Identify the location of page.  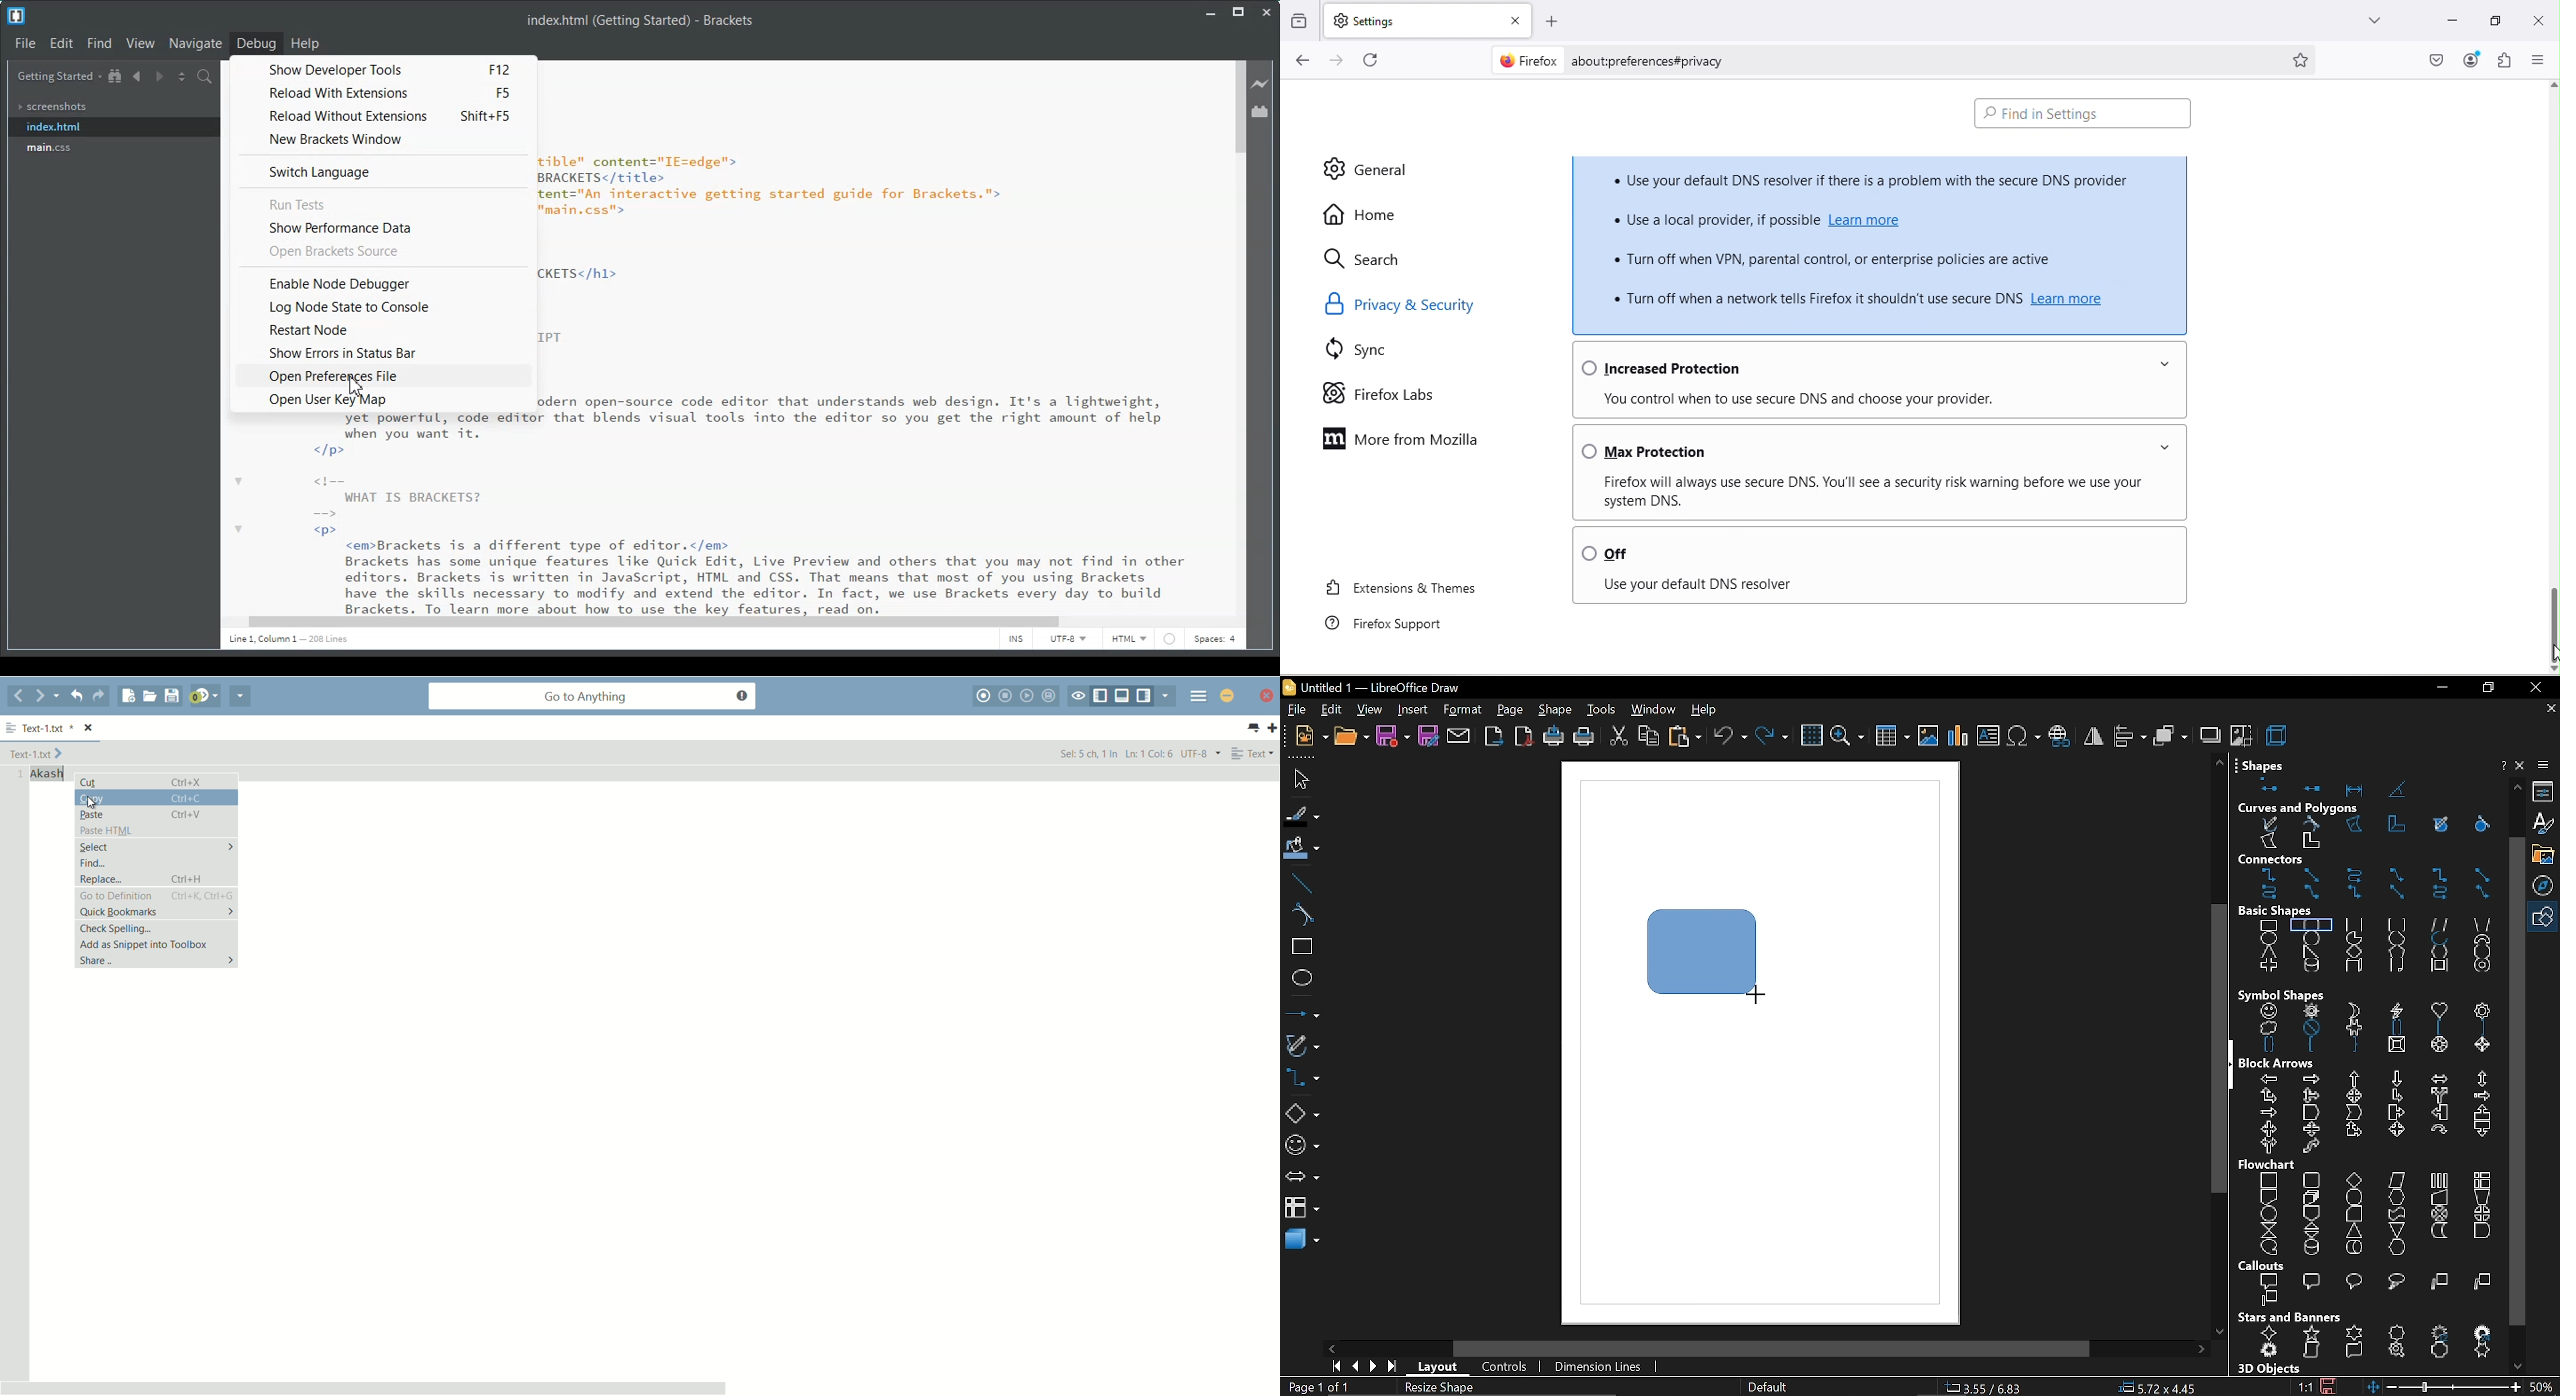
(1511, 711).